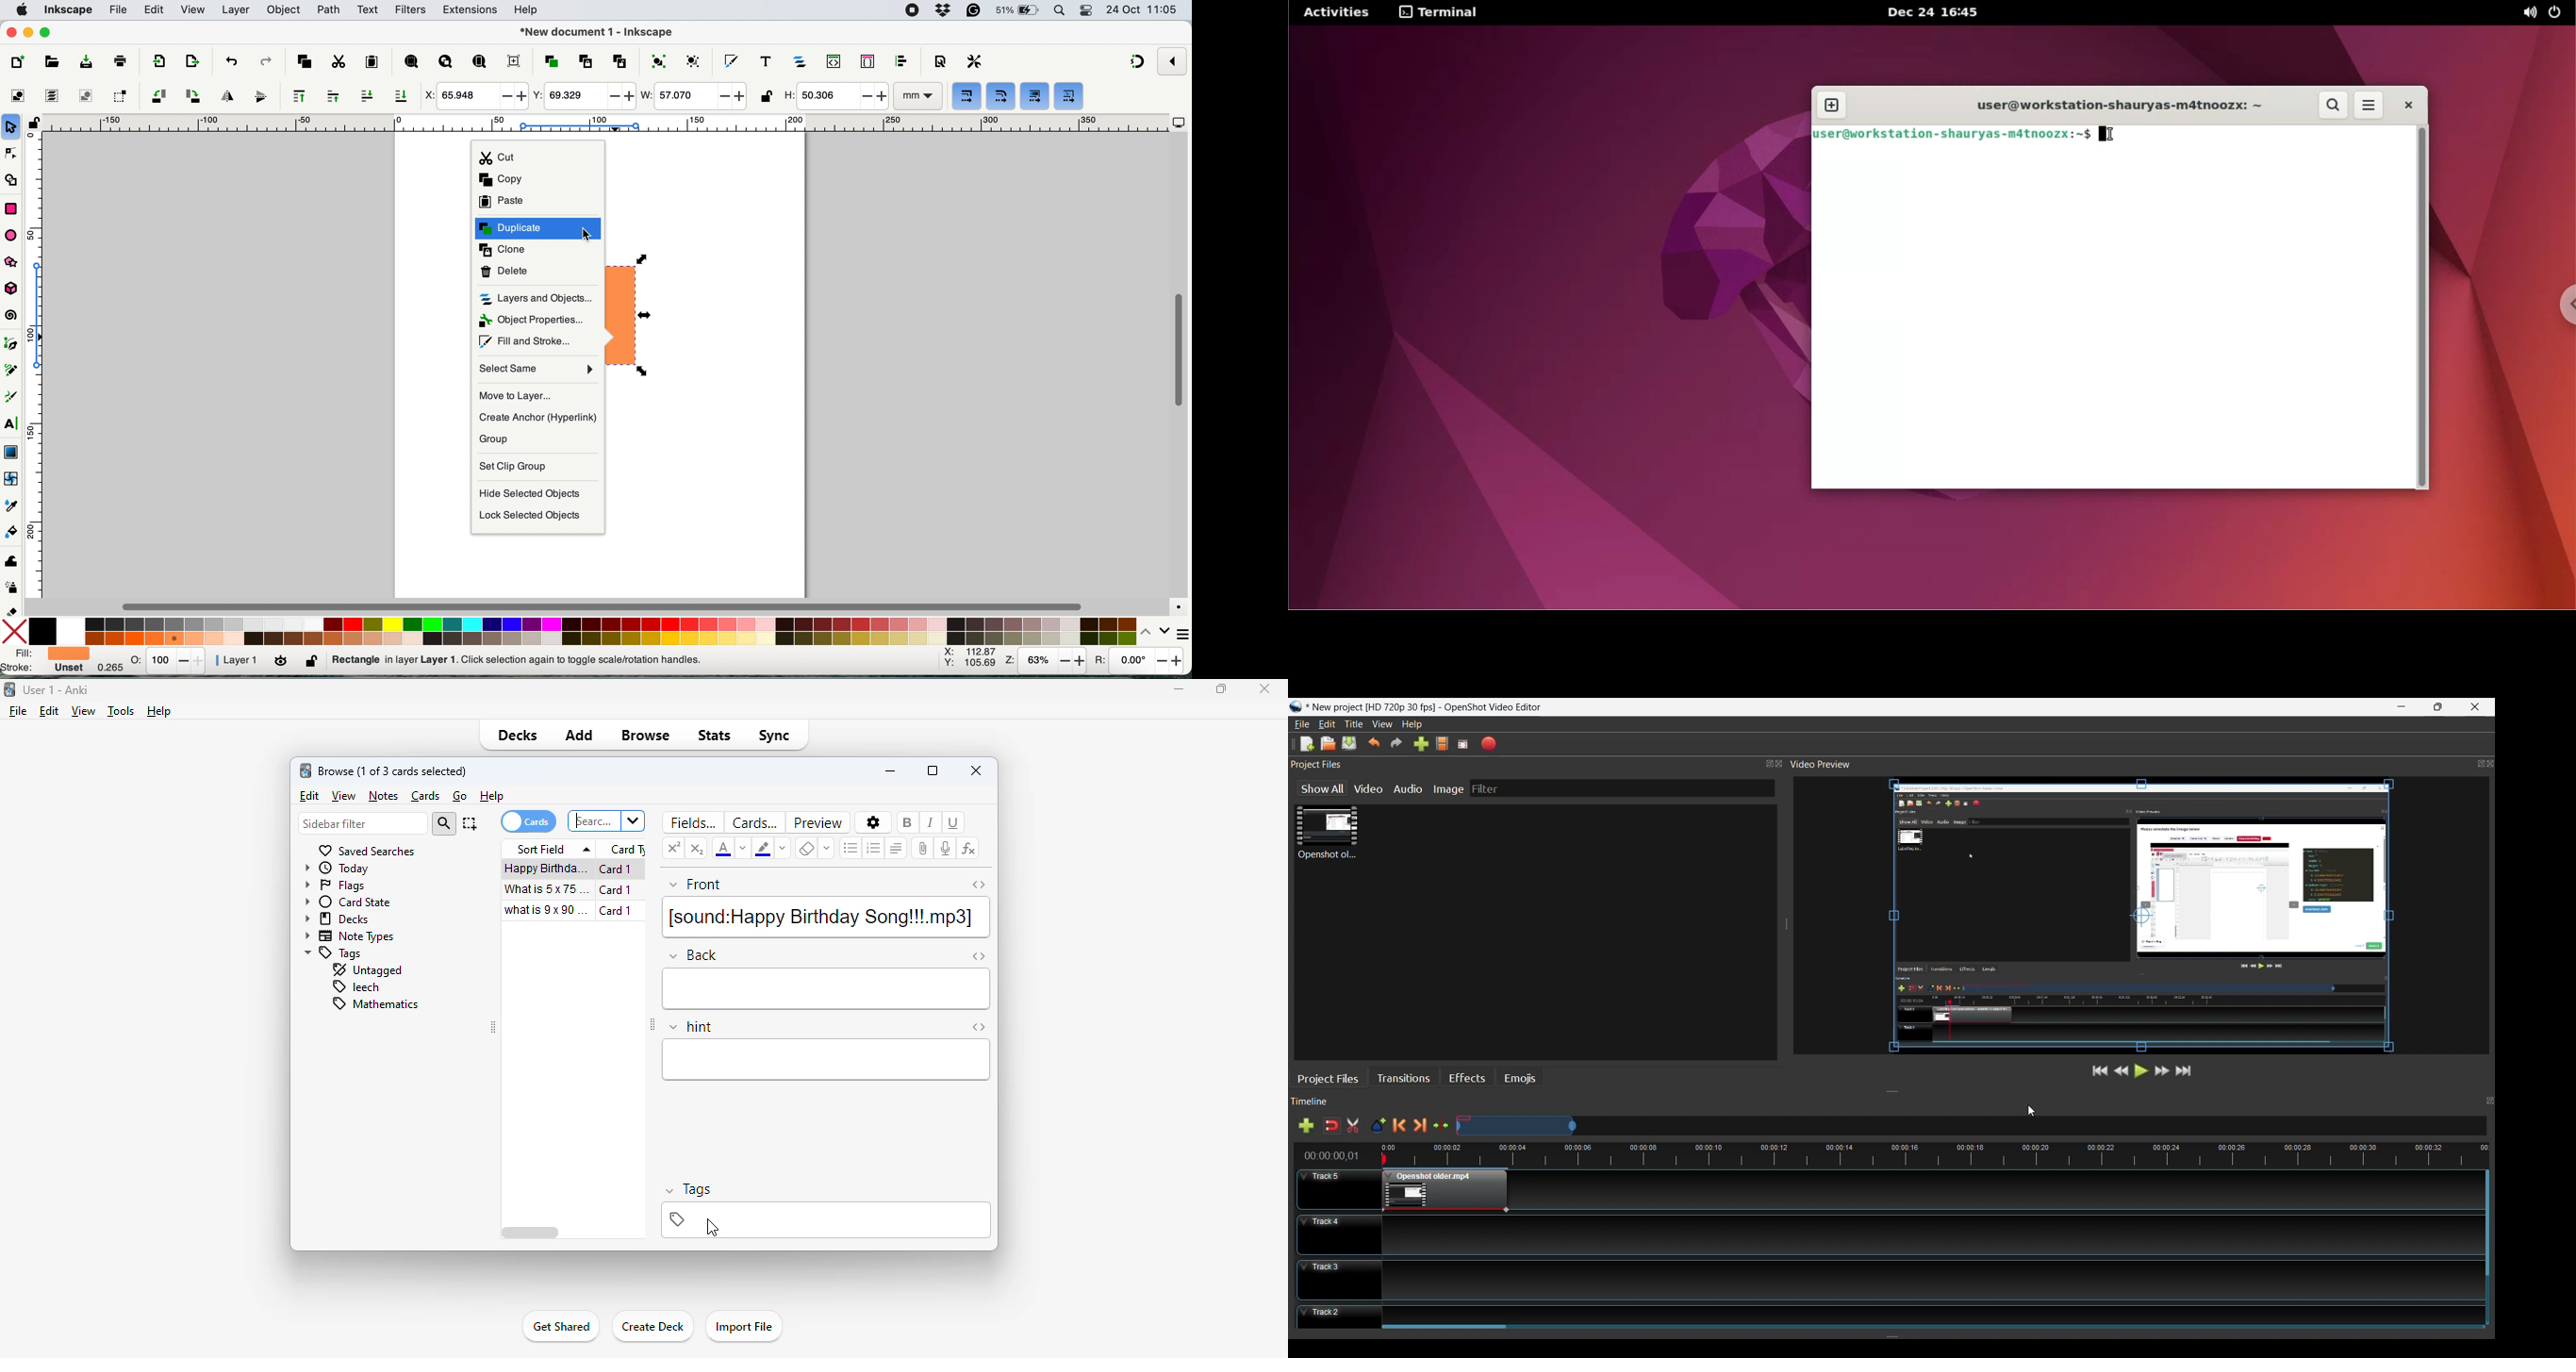 Image resolution: width=2576 pixels, height=1372 pixels. What do you see at coordinates (825, 1217) in the screenshot?
I see `tags` at bounding box center [825, 1217].